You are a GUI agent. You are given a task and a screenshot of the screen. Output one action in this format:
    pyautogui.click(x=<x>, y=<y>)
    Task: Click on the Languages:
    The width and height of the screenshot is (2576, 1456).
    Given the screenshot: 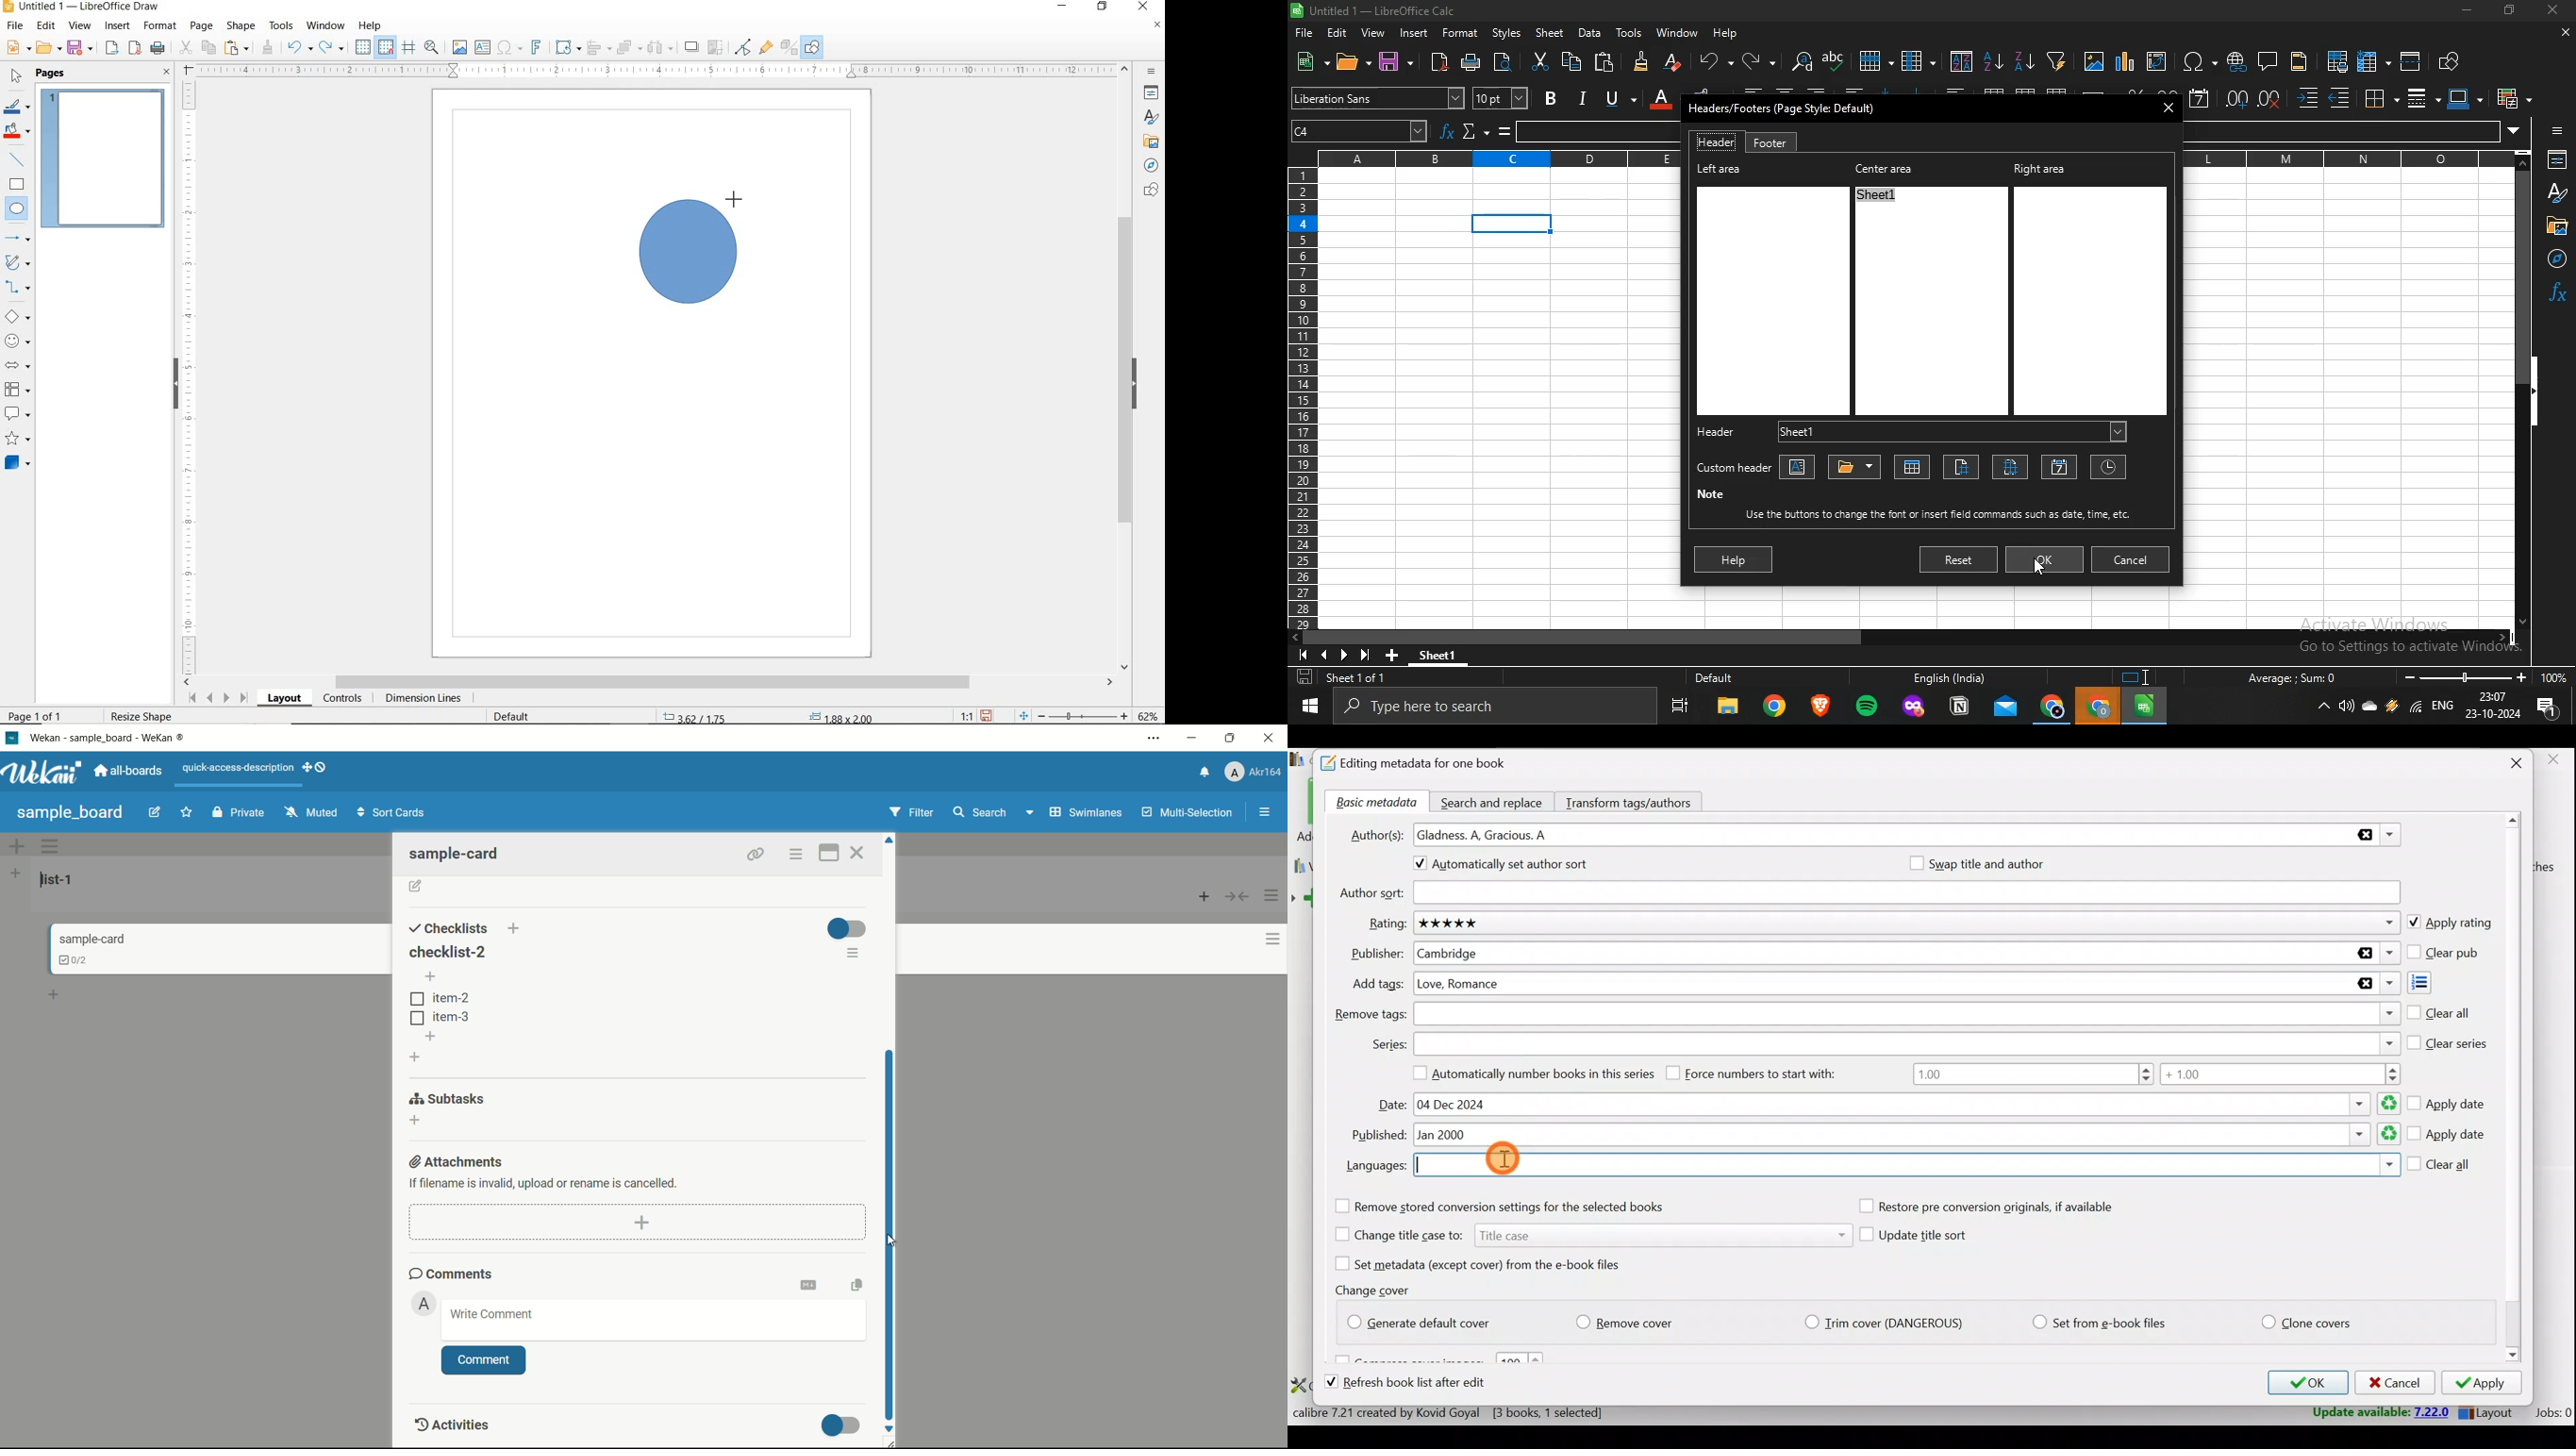 What is the action you would take?
    pyautogui.click(x=1375, y=1167)
    